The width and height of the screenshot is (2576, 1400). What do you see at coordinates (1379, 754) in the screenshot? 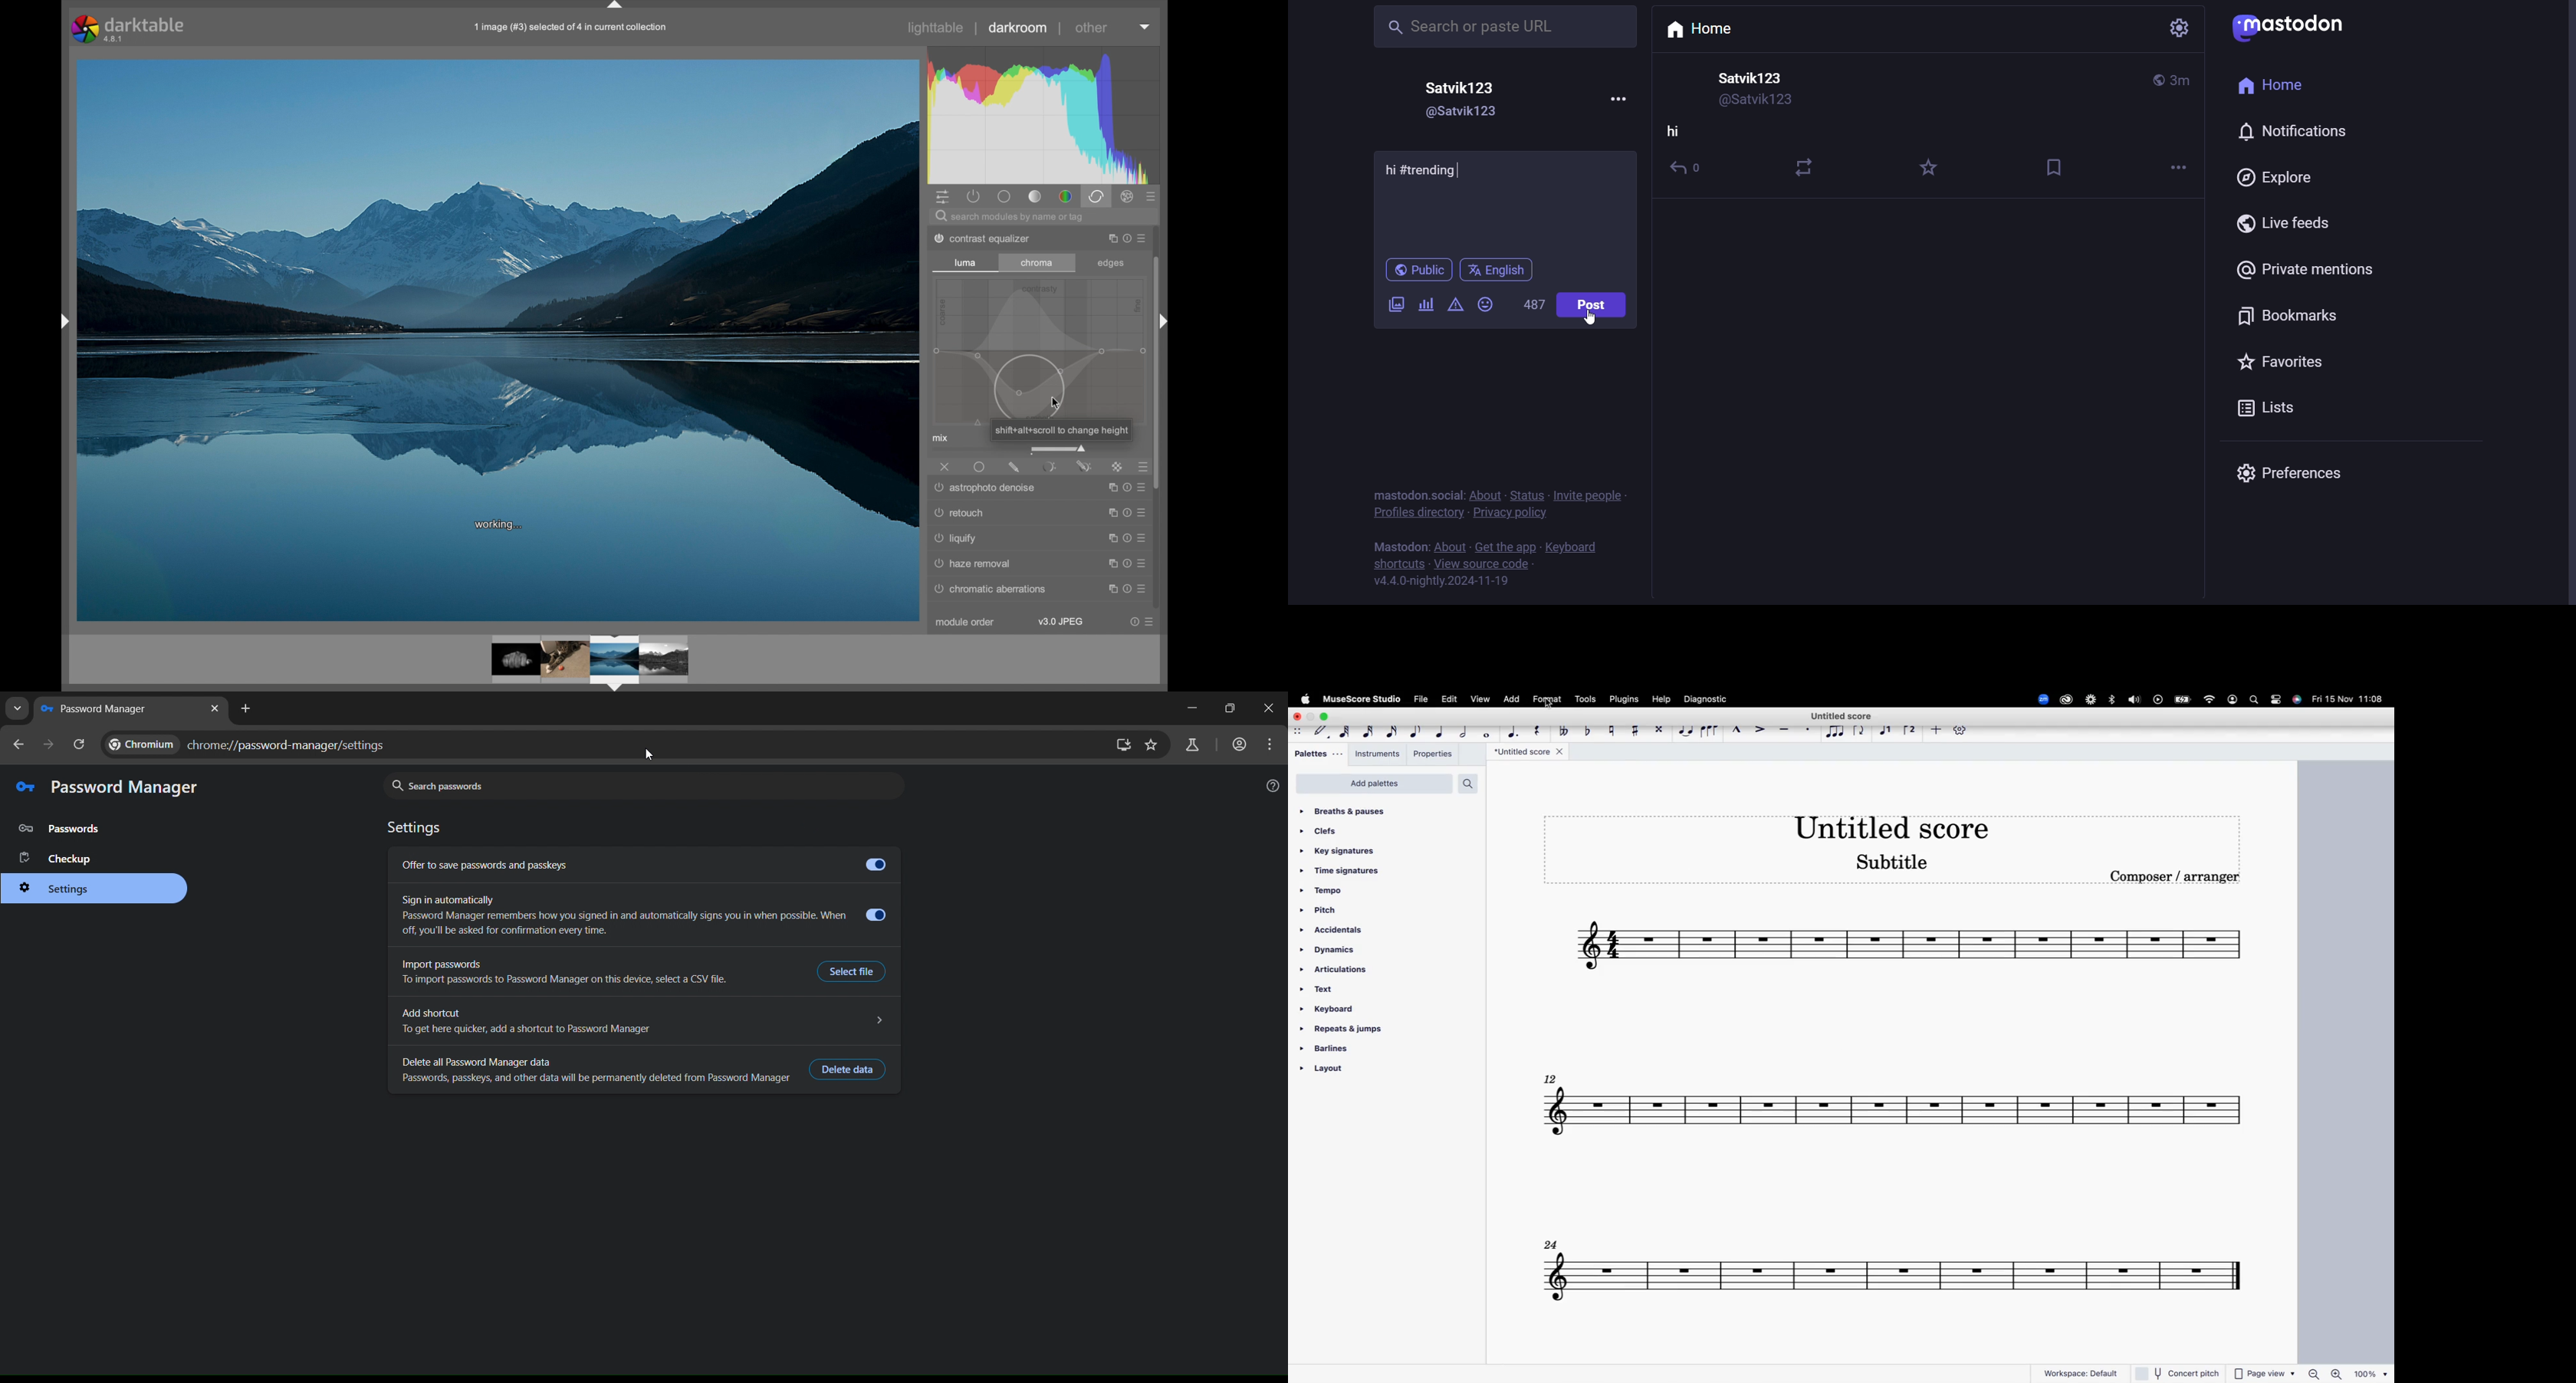
I see `instruments` at bounding box center [1379, 754].